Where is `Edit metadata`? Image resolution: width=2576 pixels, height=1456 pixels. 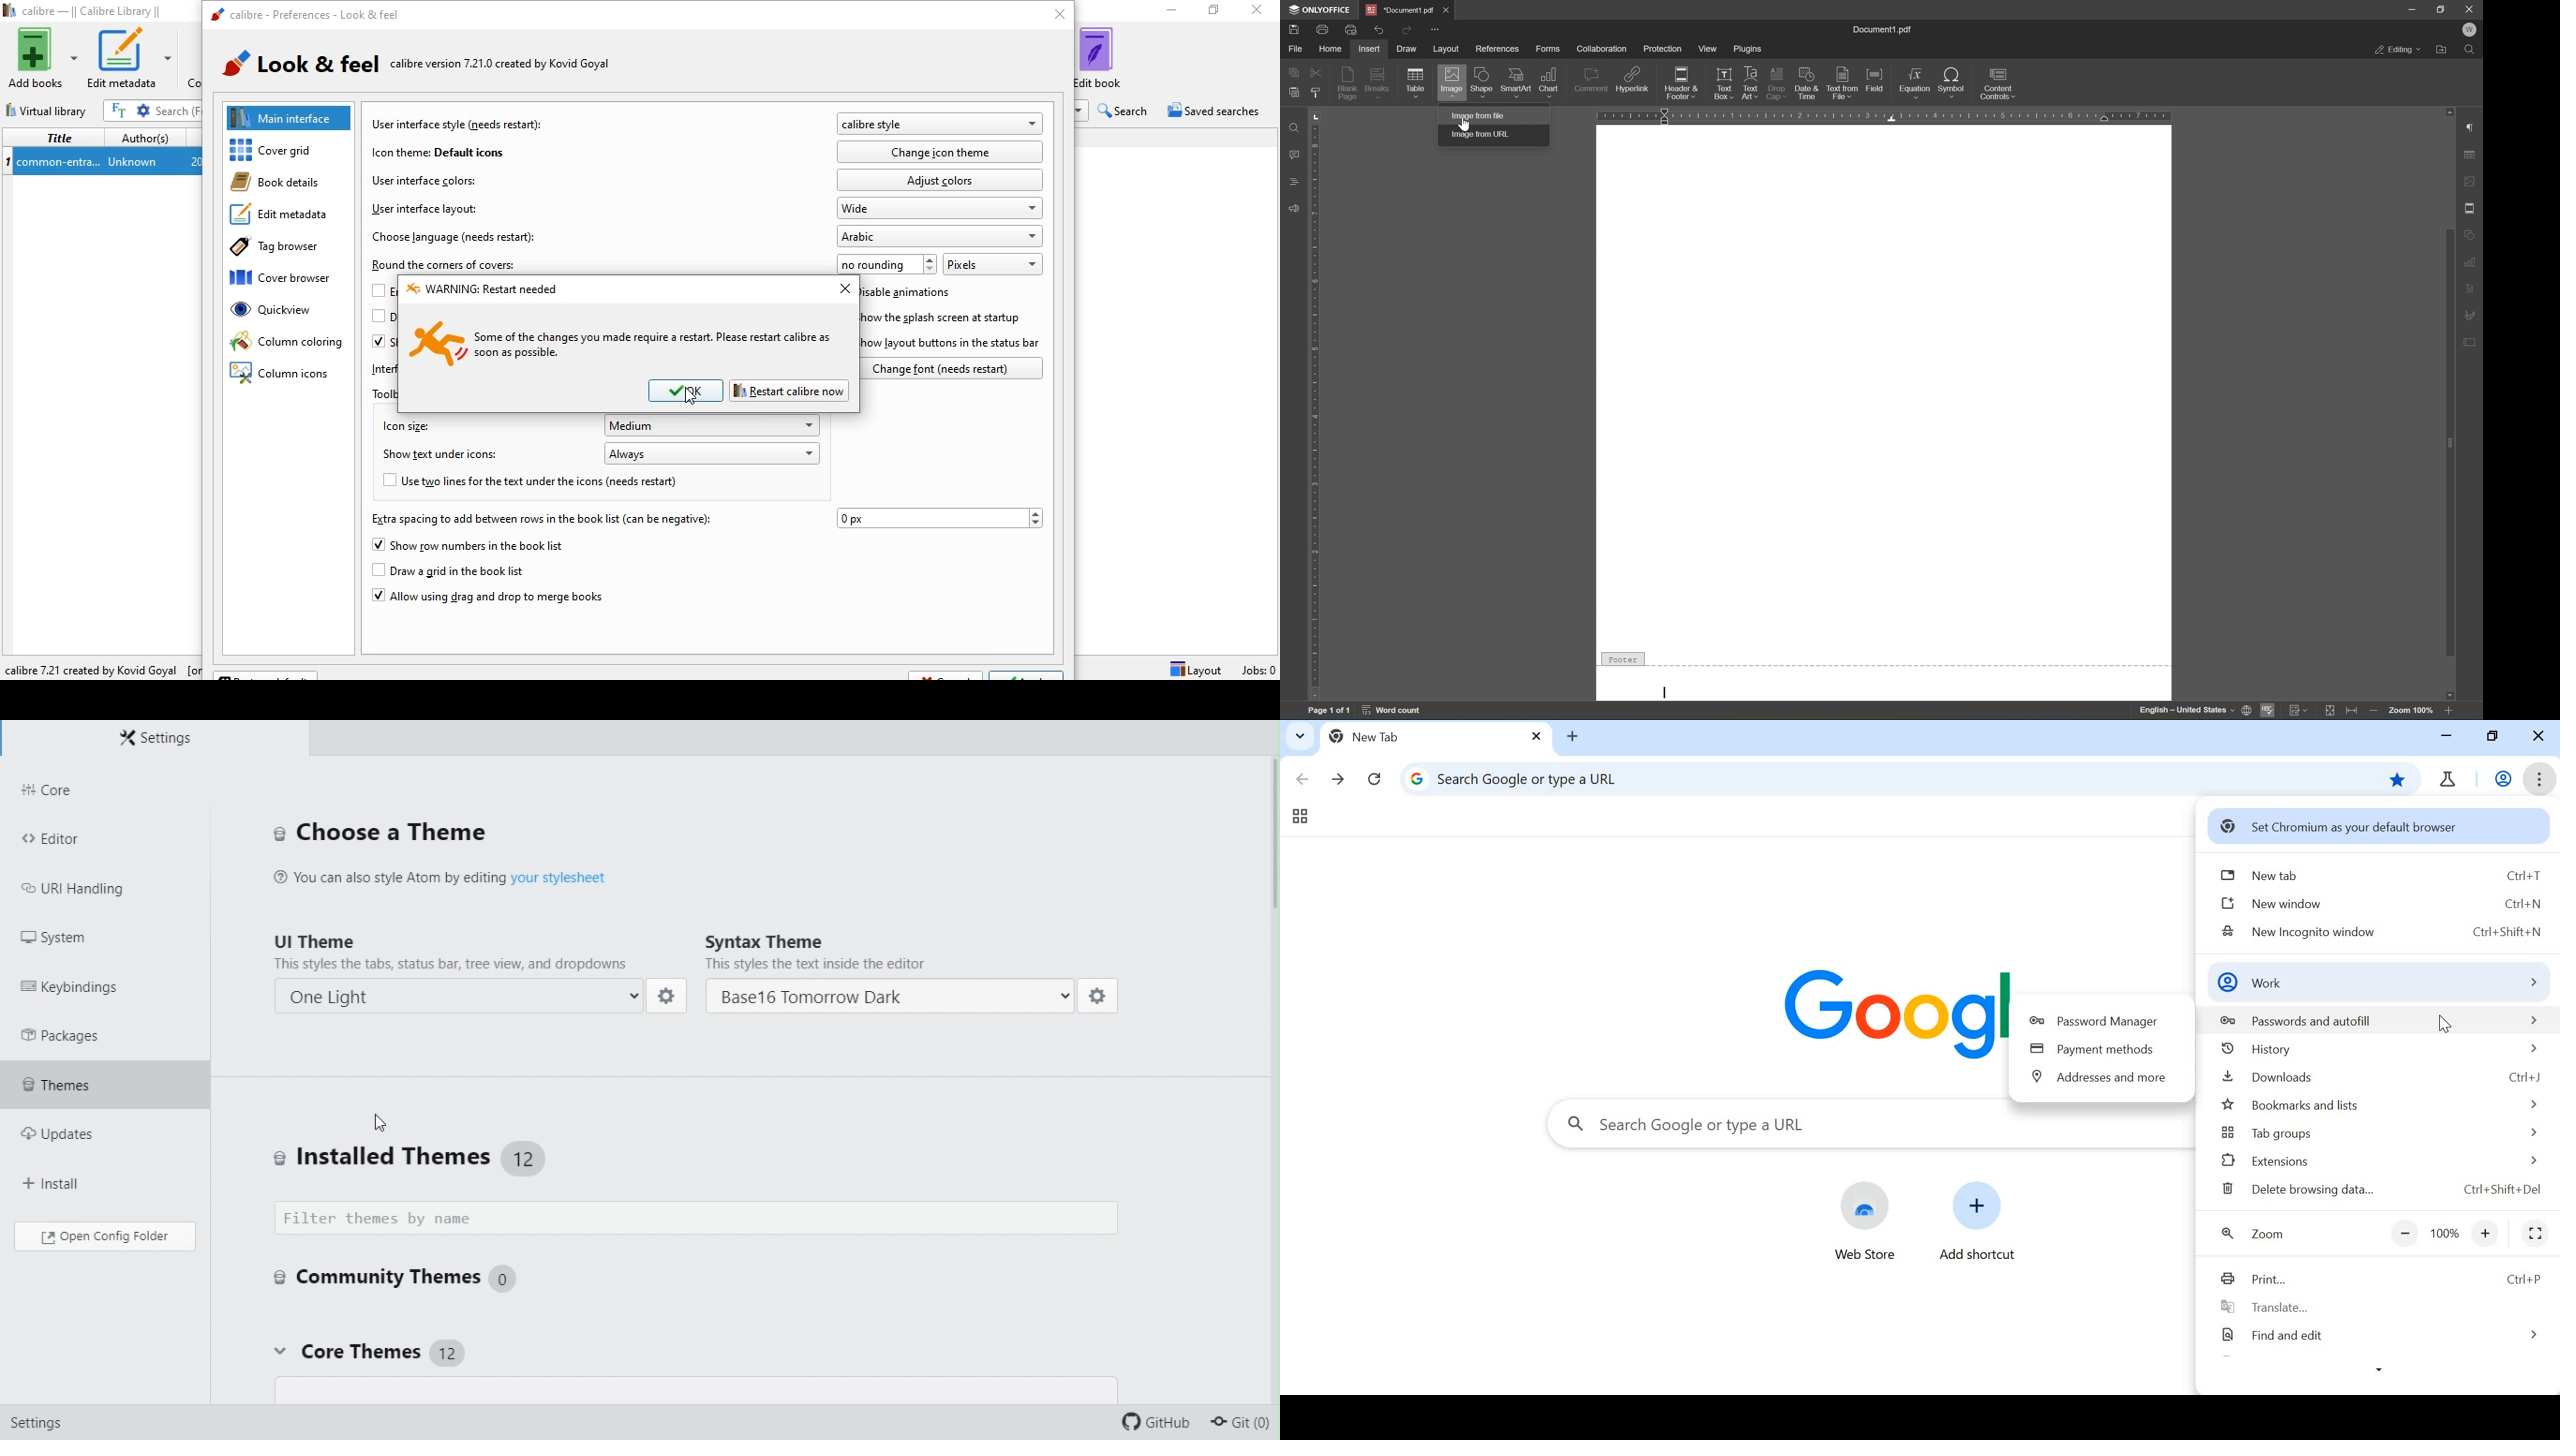
Edit metadata is located at coordinates (131, 58).